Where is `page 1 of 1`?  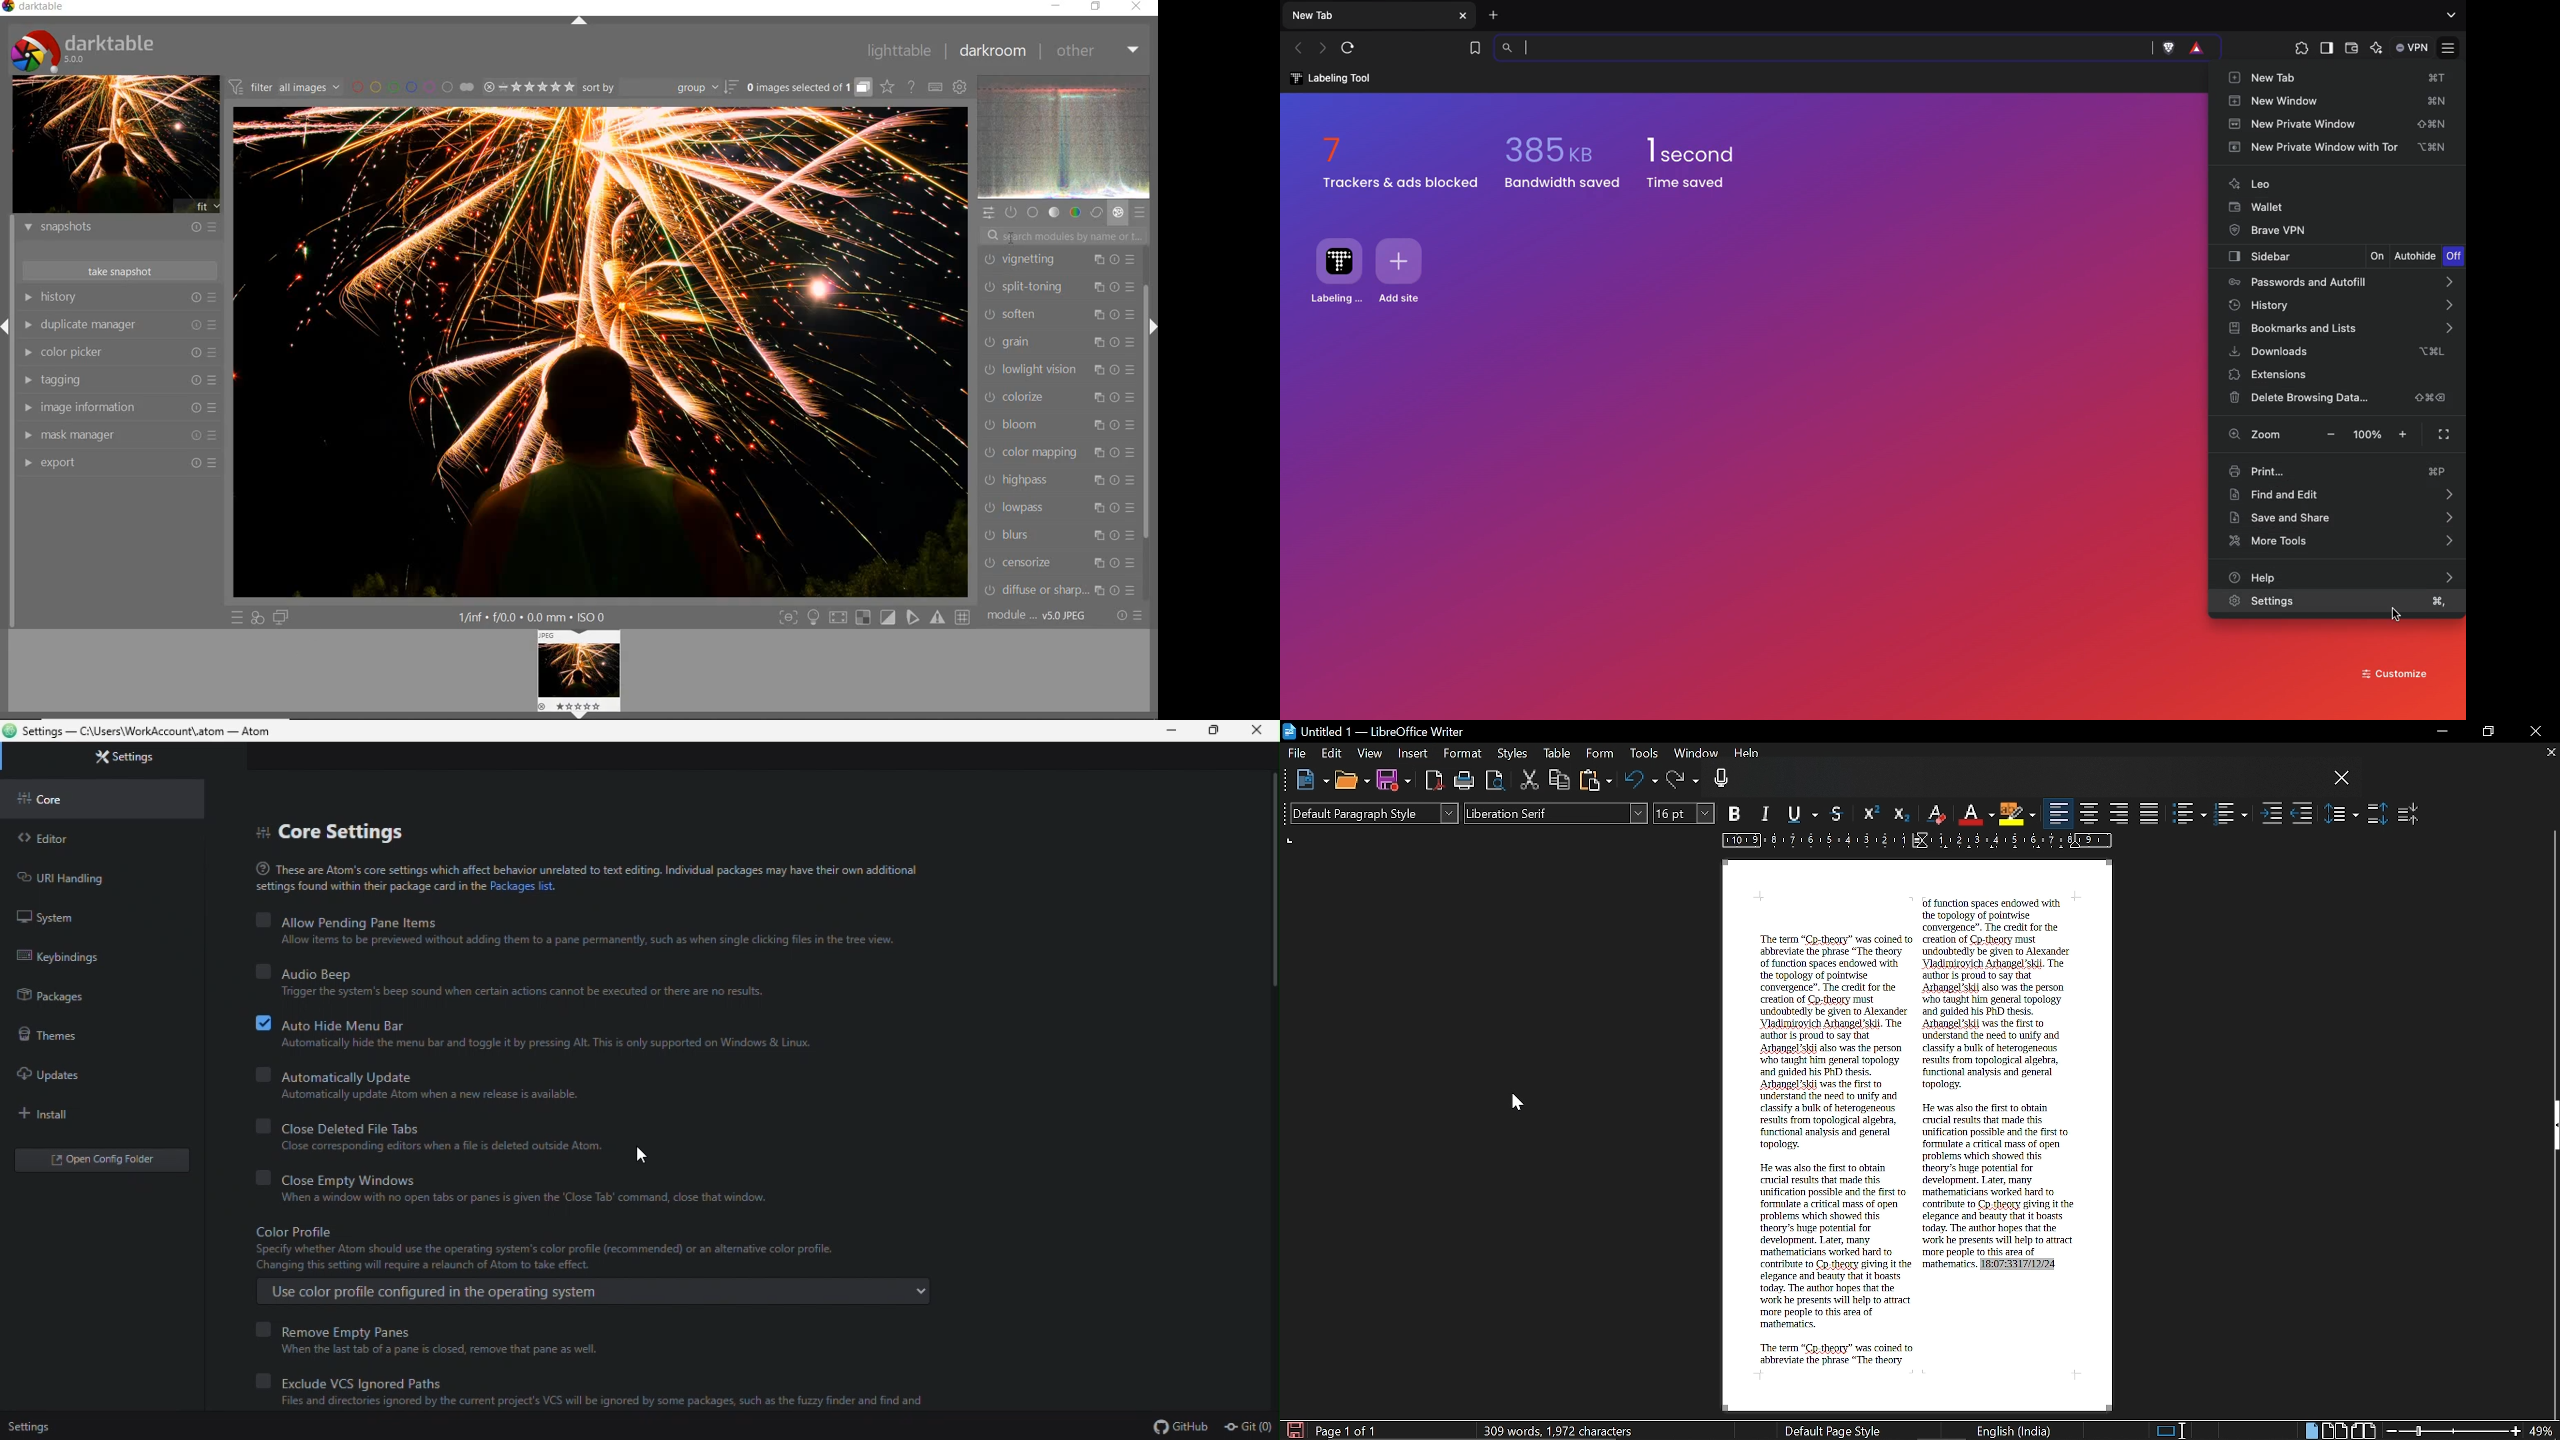
page 1 of 1 is located at coordinates (1350, 1431).